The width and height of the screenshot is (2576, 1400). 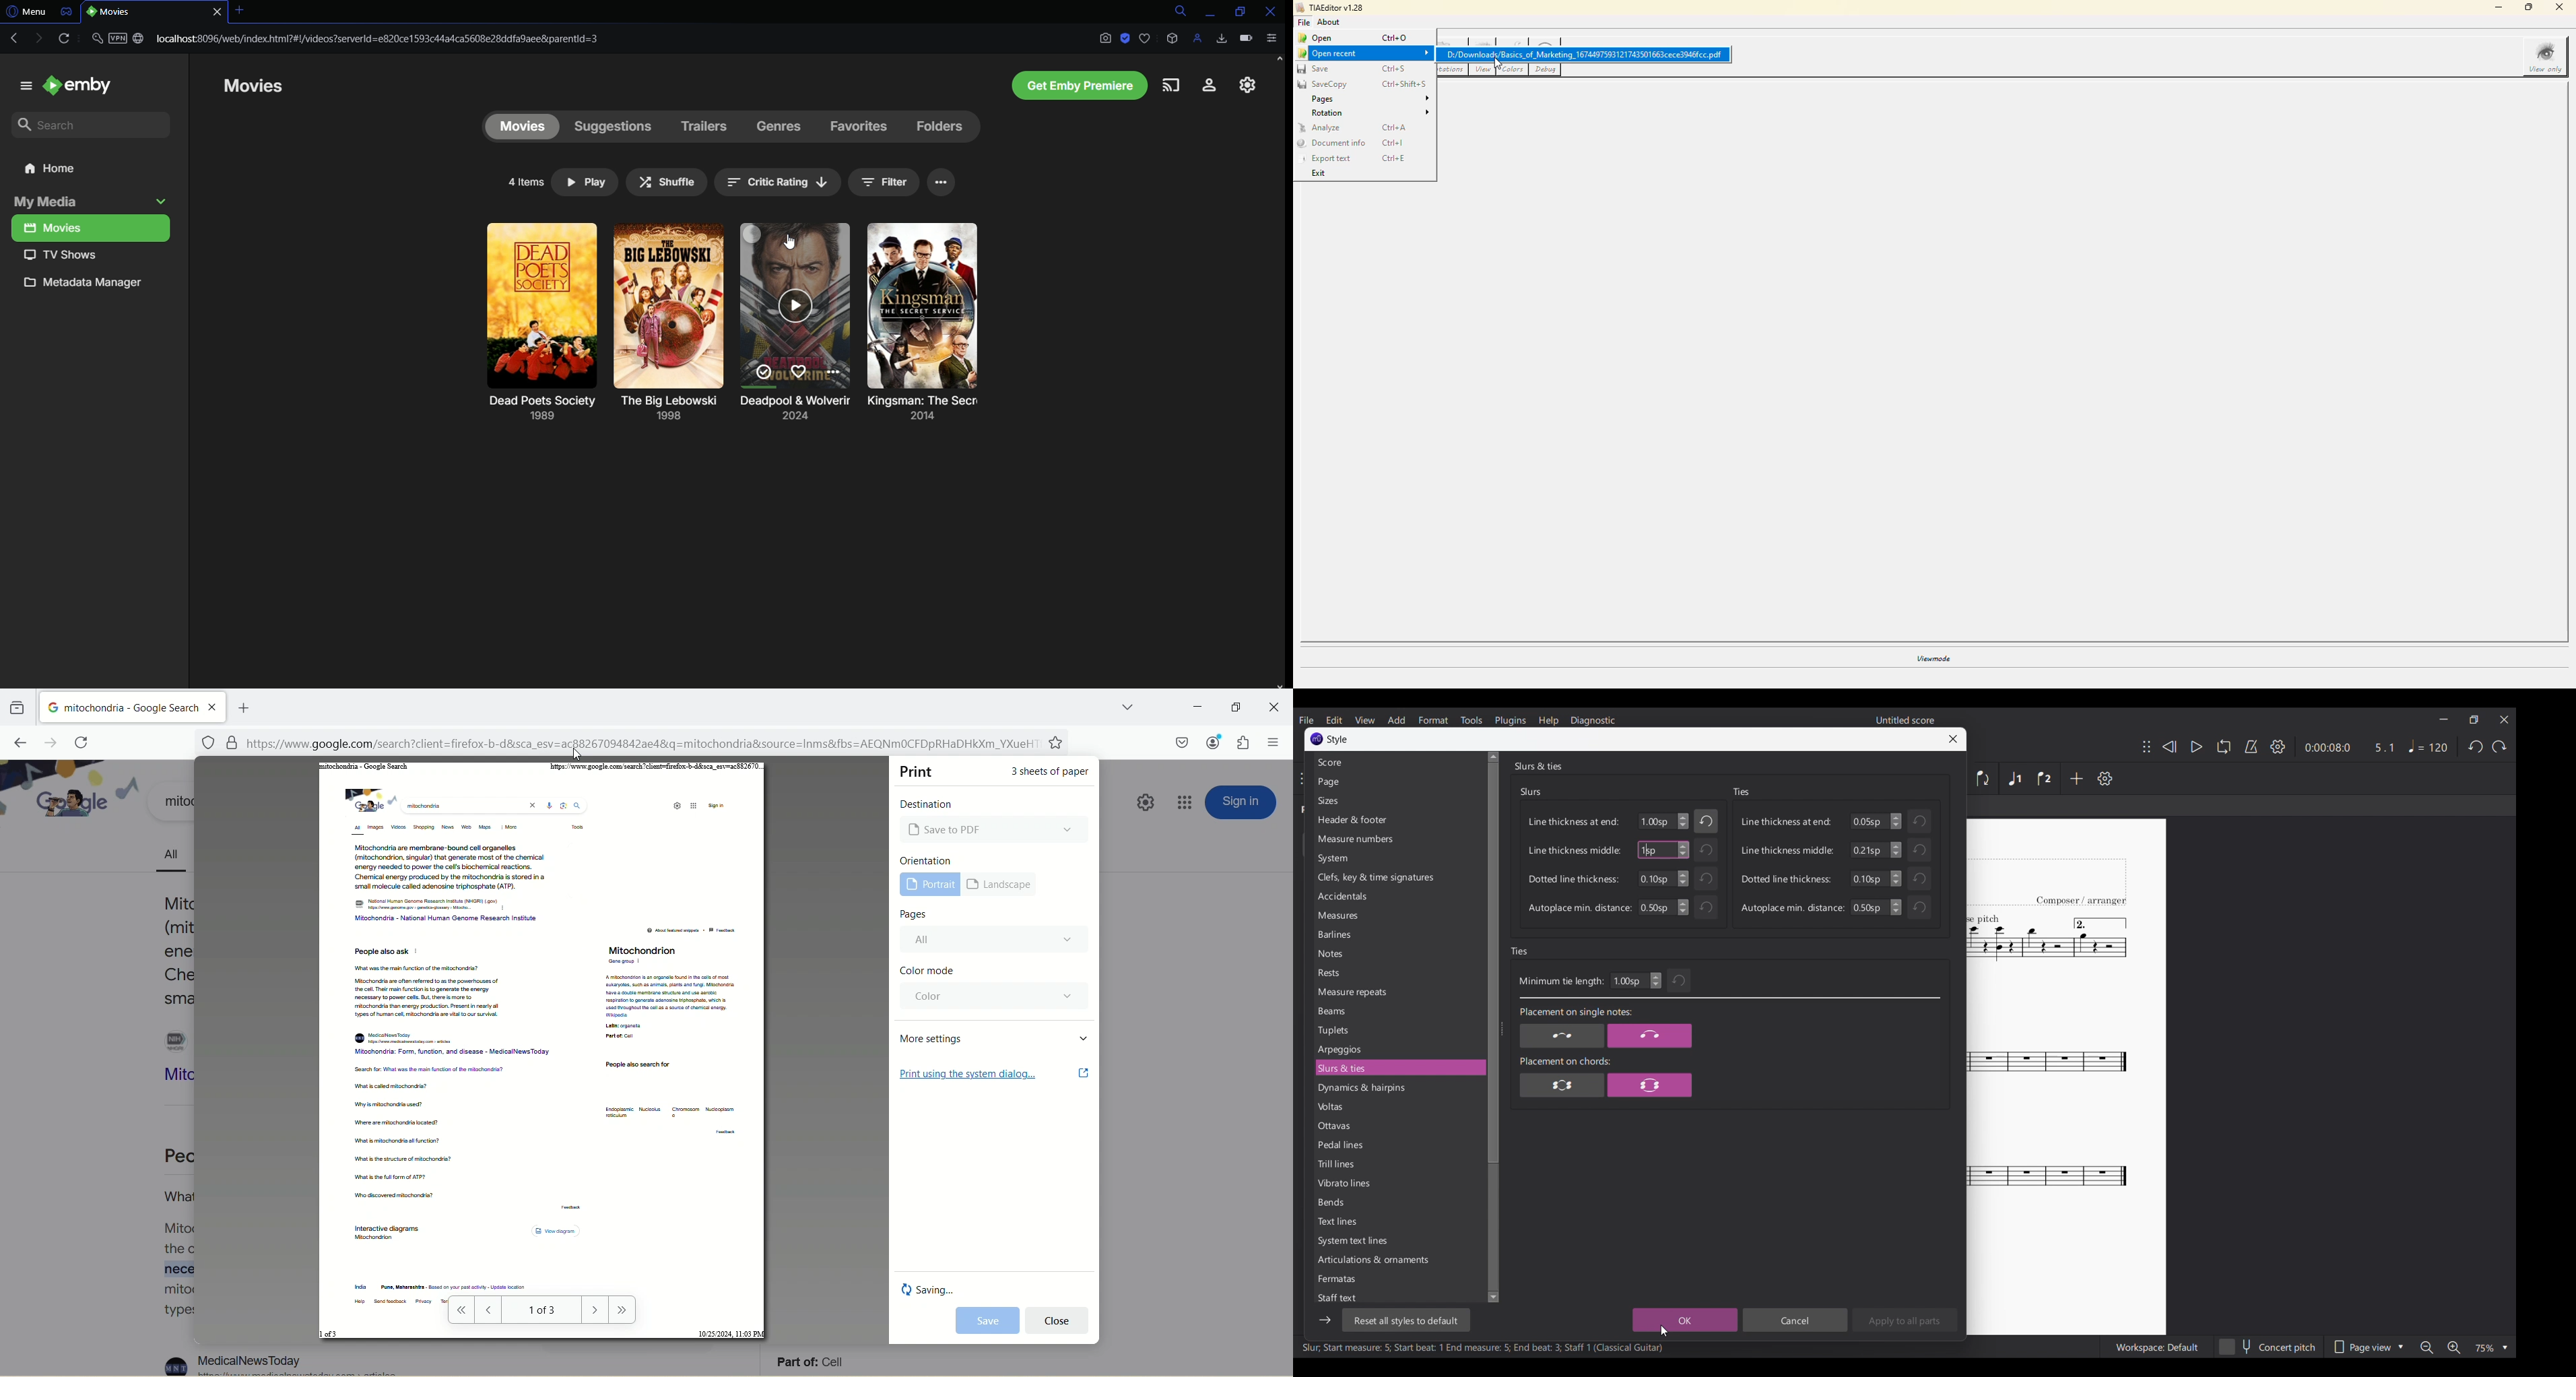 What do you see at coordinates (2492, 1348) in the screenshot?
I see `Zoom options` at bounding box center [2492, 1348].